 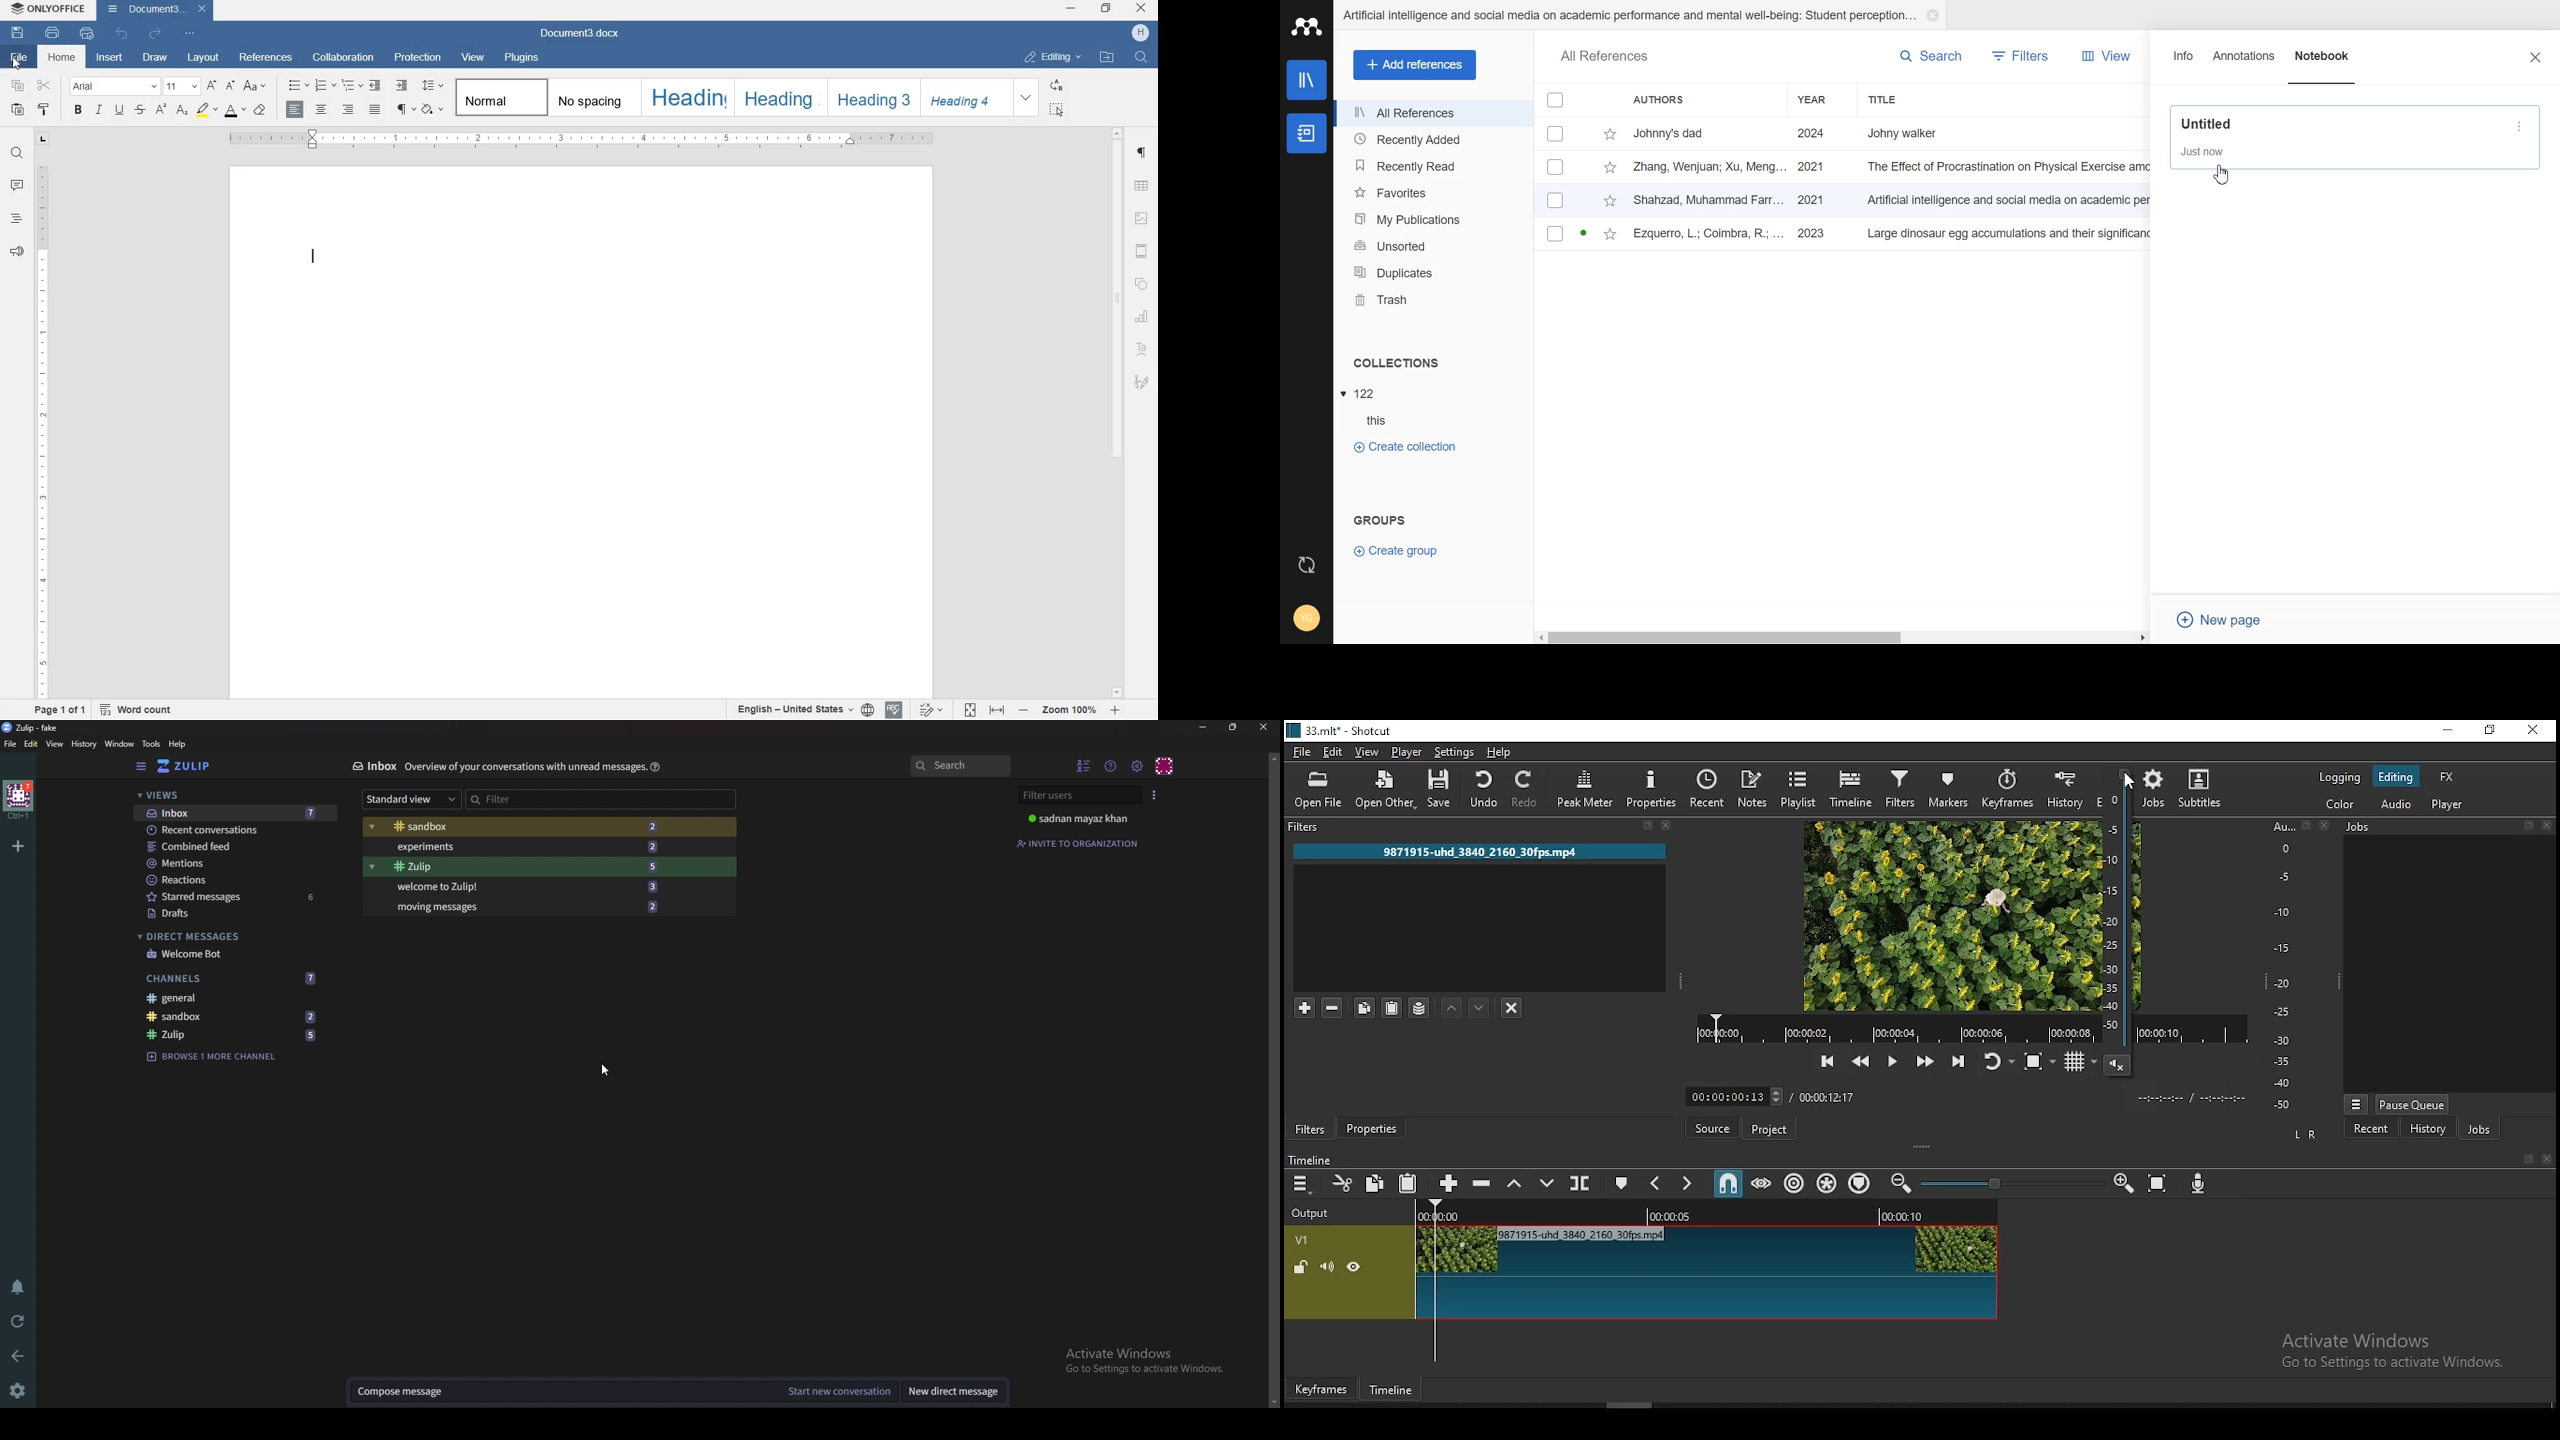 I want to click on welcome bot, so click(x=230, y=953).